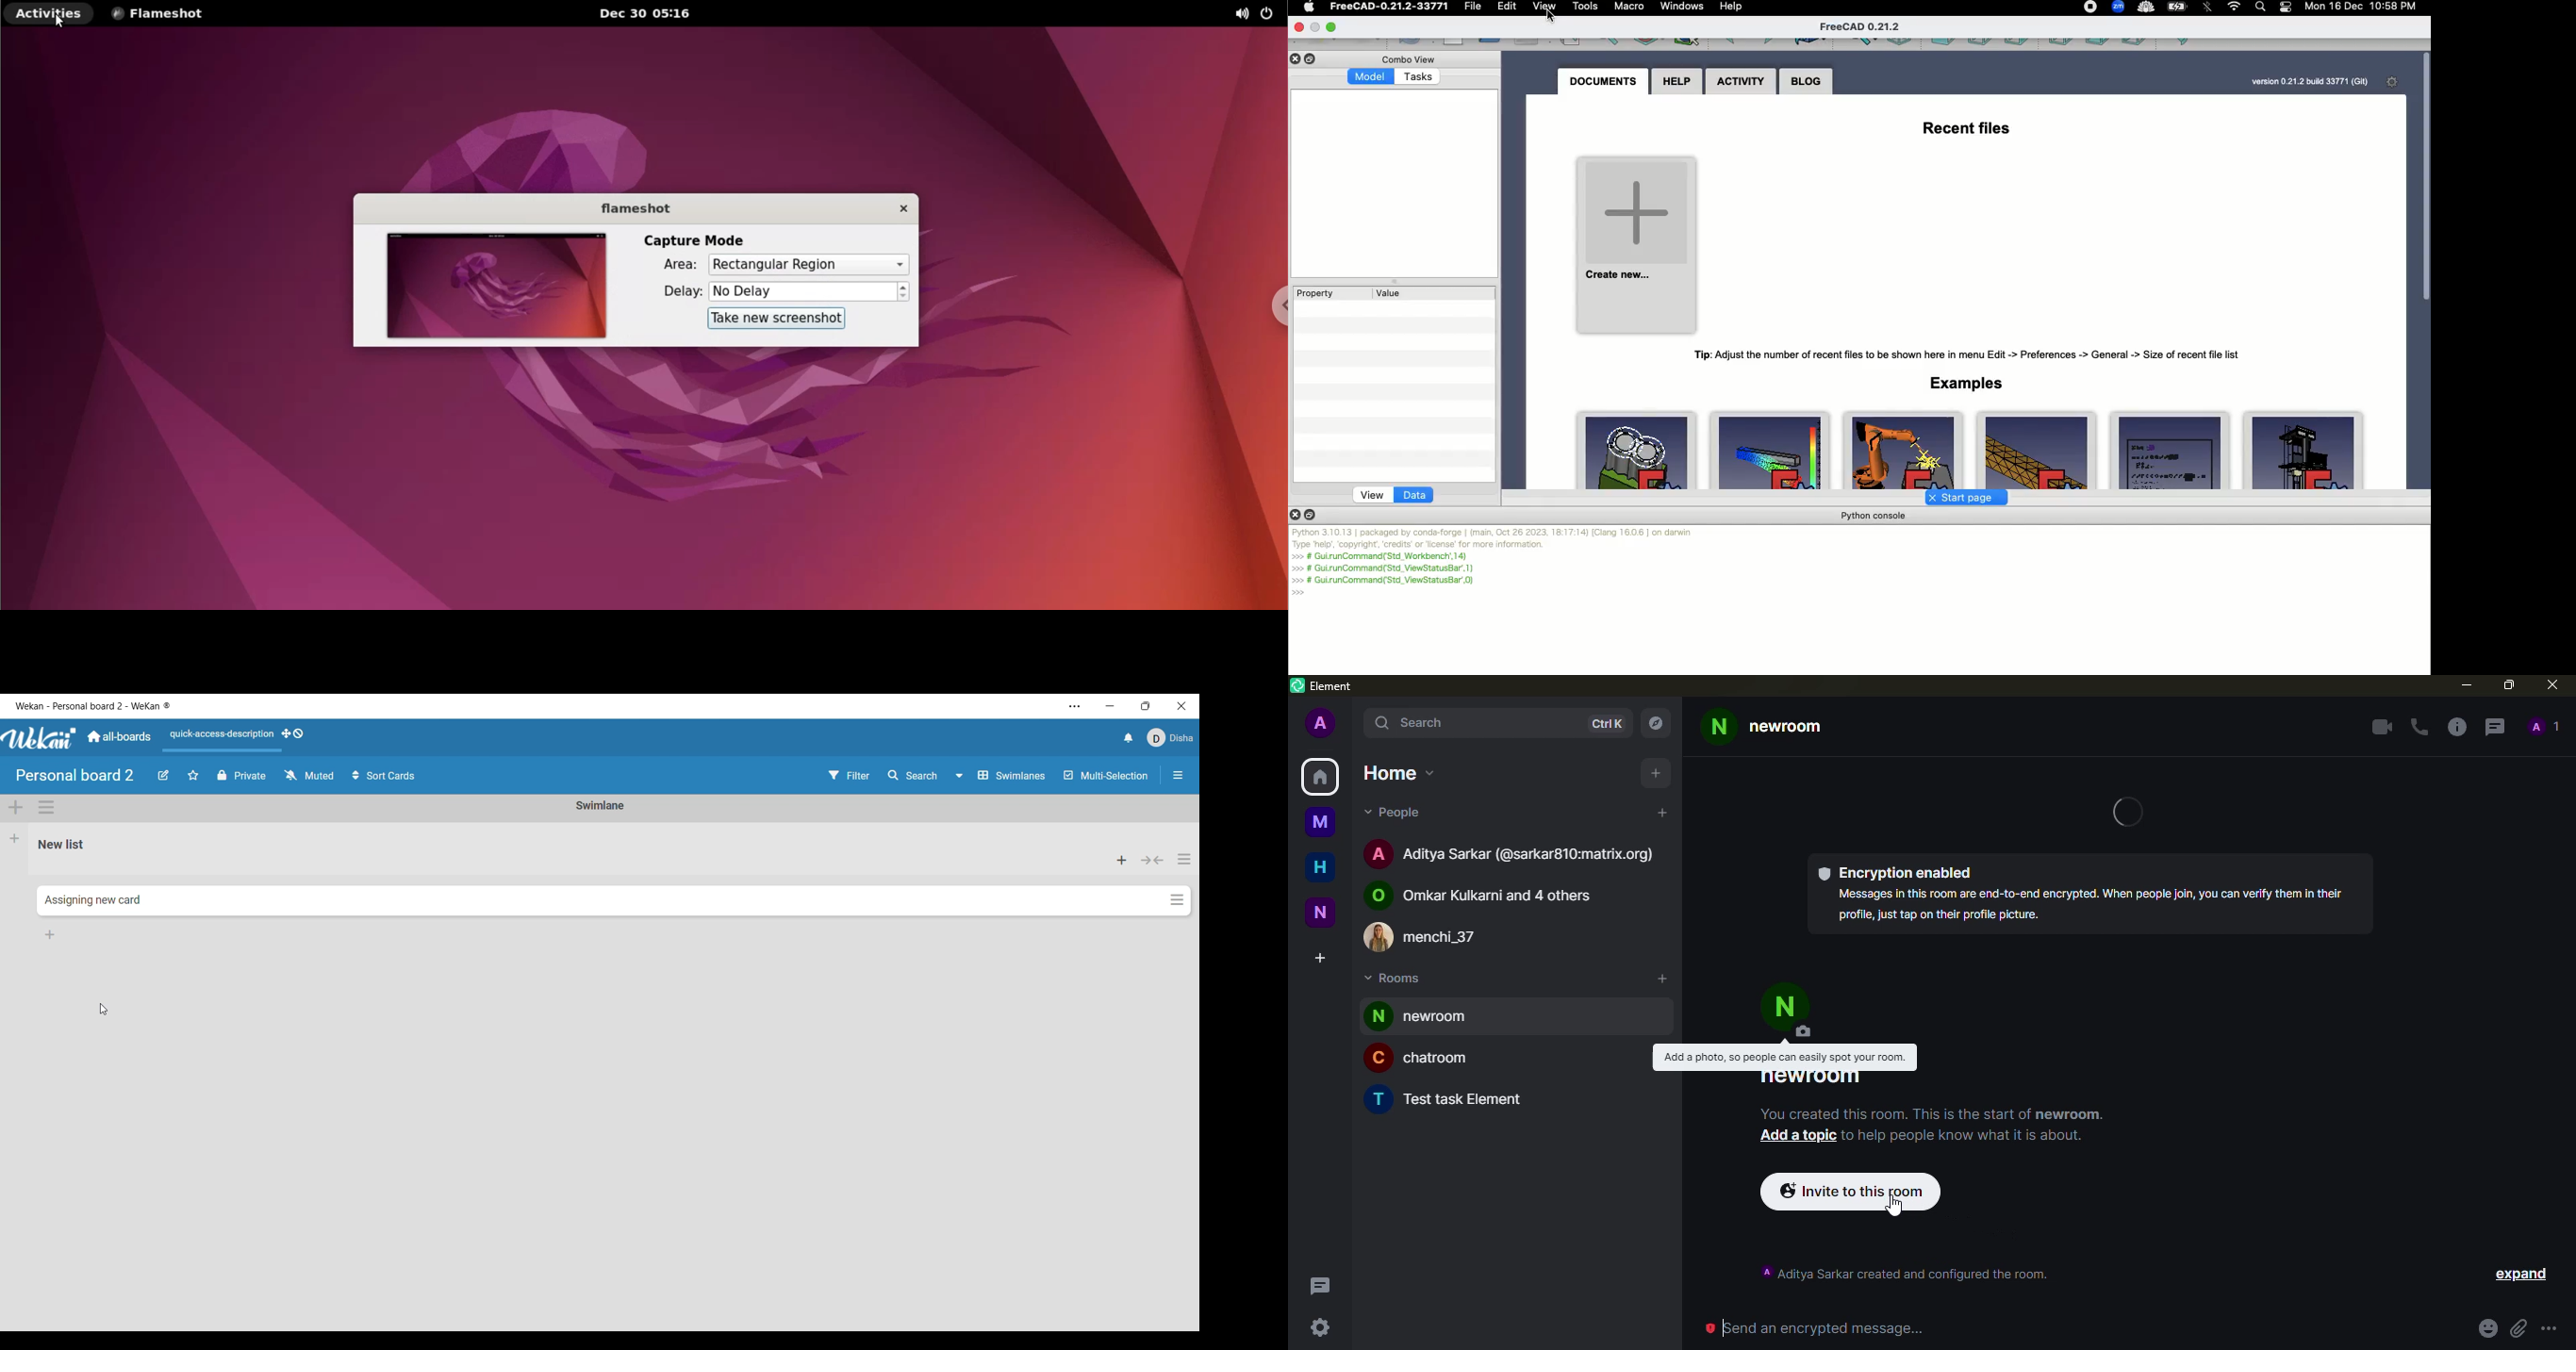  Describe the element at coordinates (104, 1009) in the screenshot. I see `Cursor position unchanged` at that location.